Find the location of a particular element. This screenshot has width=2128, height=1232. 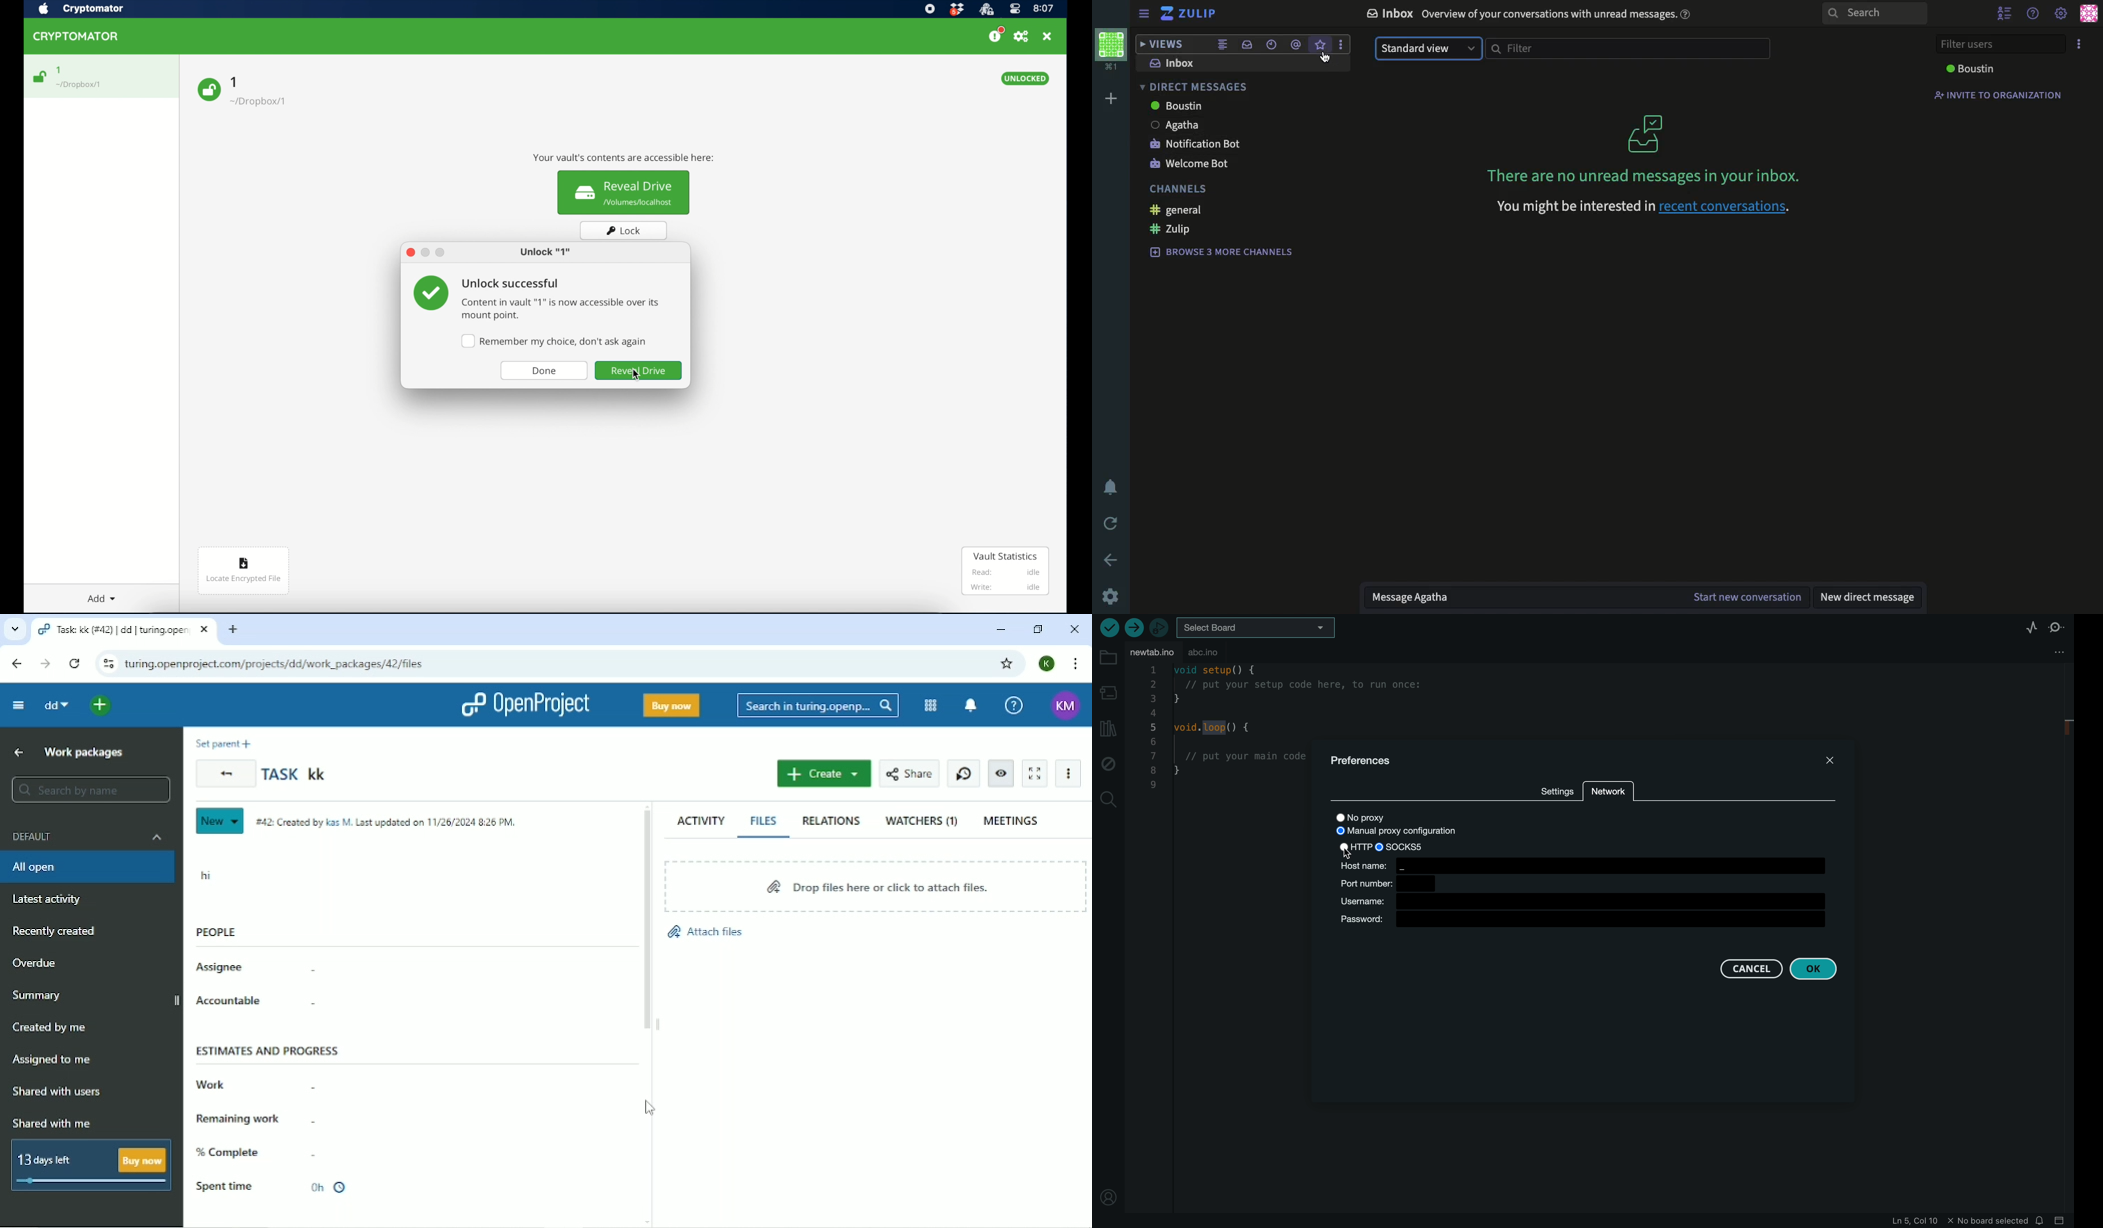

options is located at coordinates (2080, 45).